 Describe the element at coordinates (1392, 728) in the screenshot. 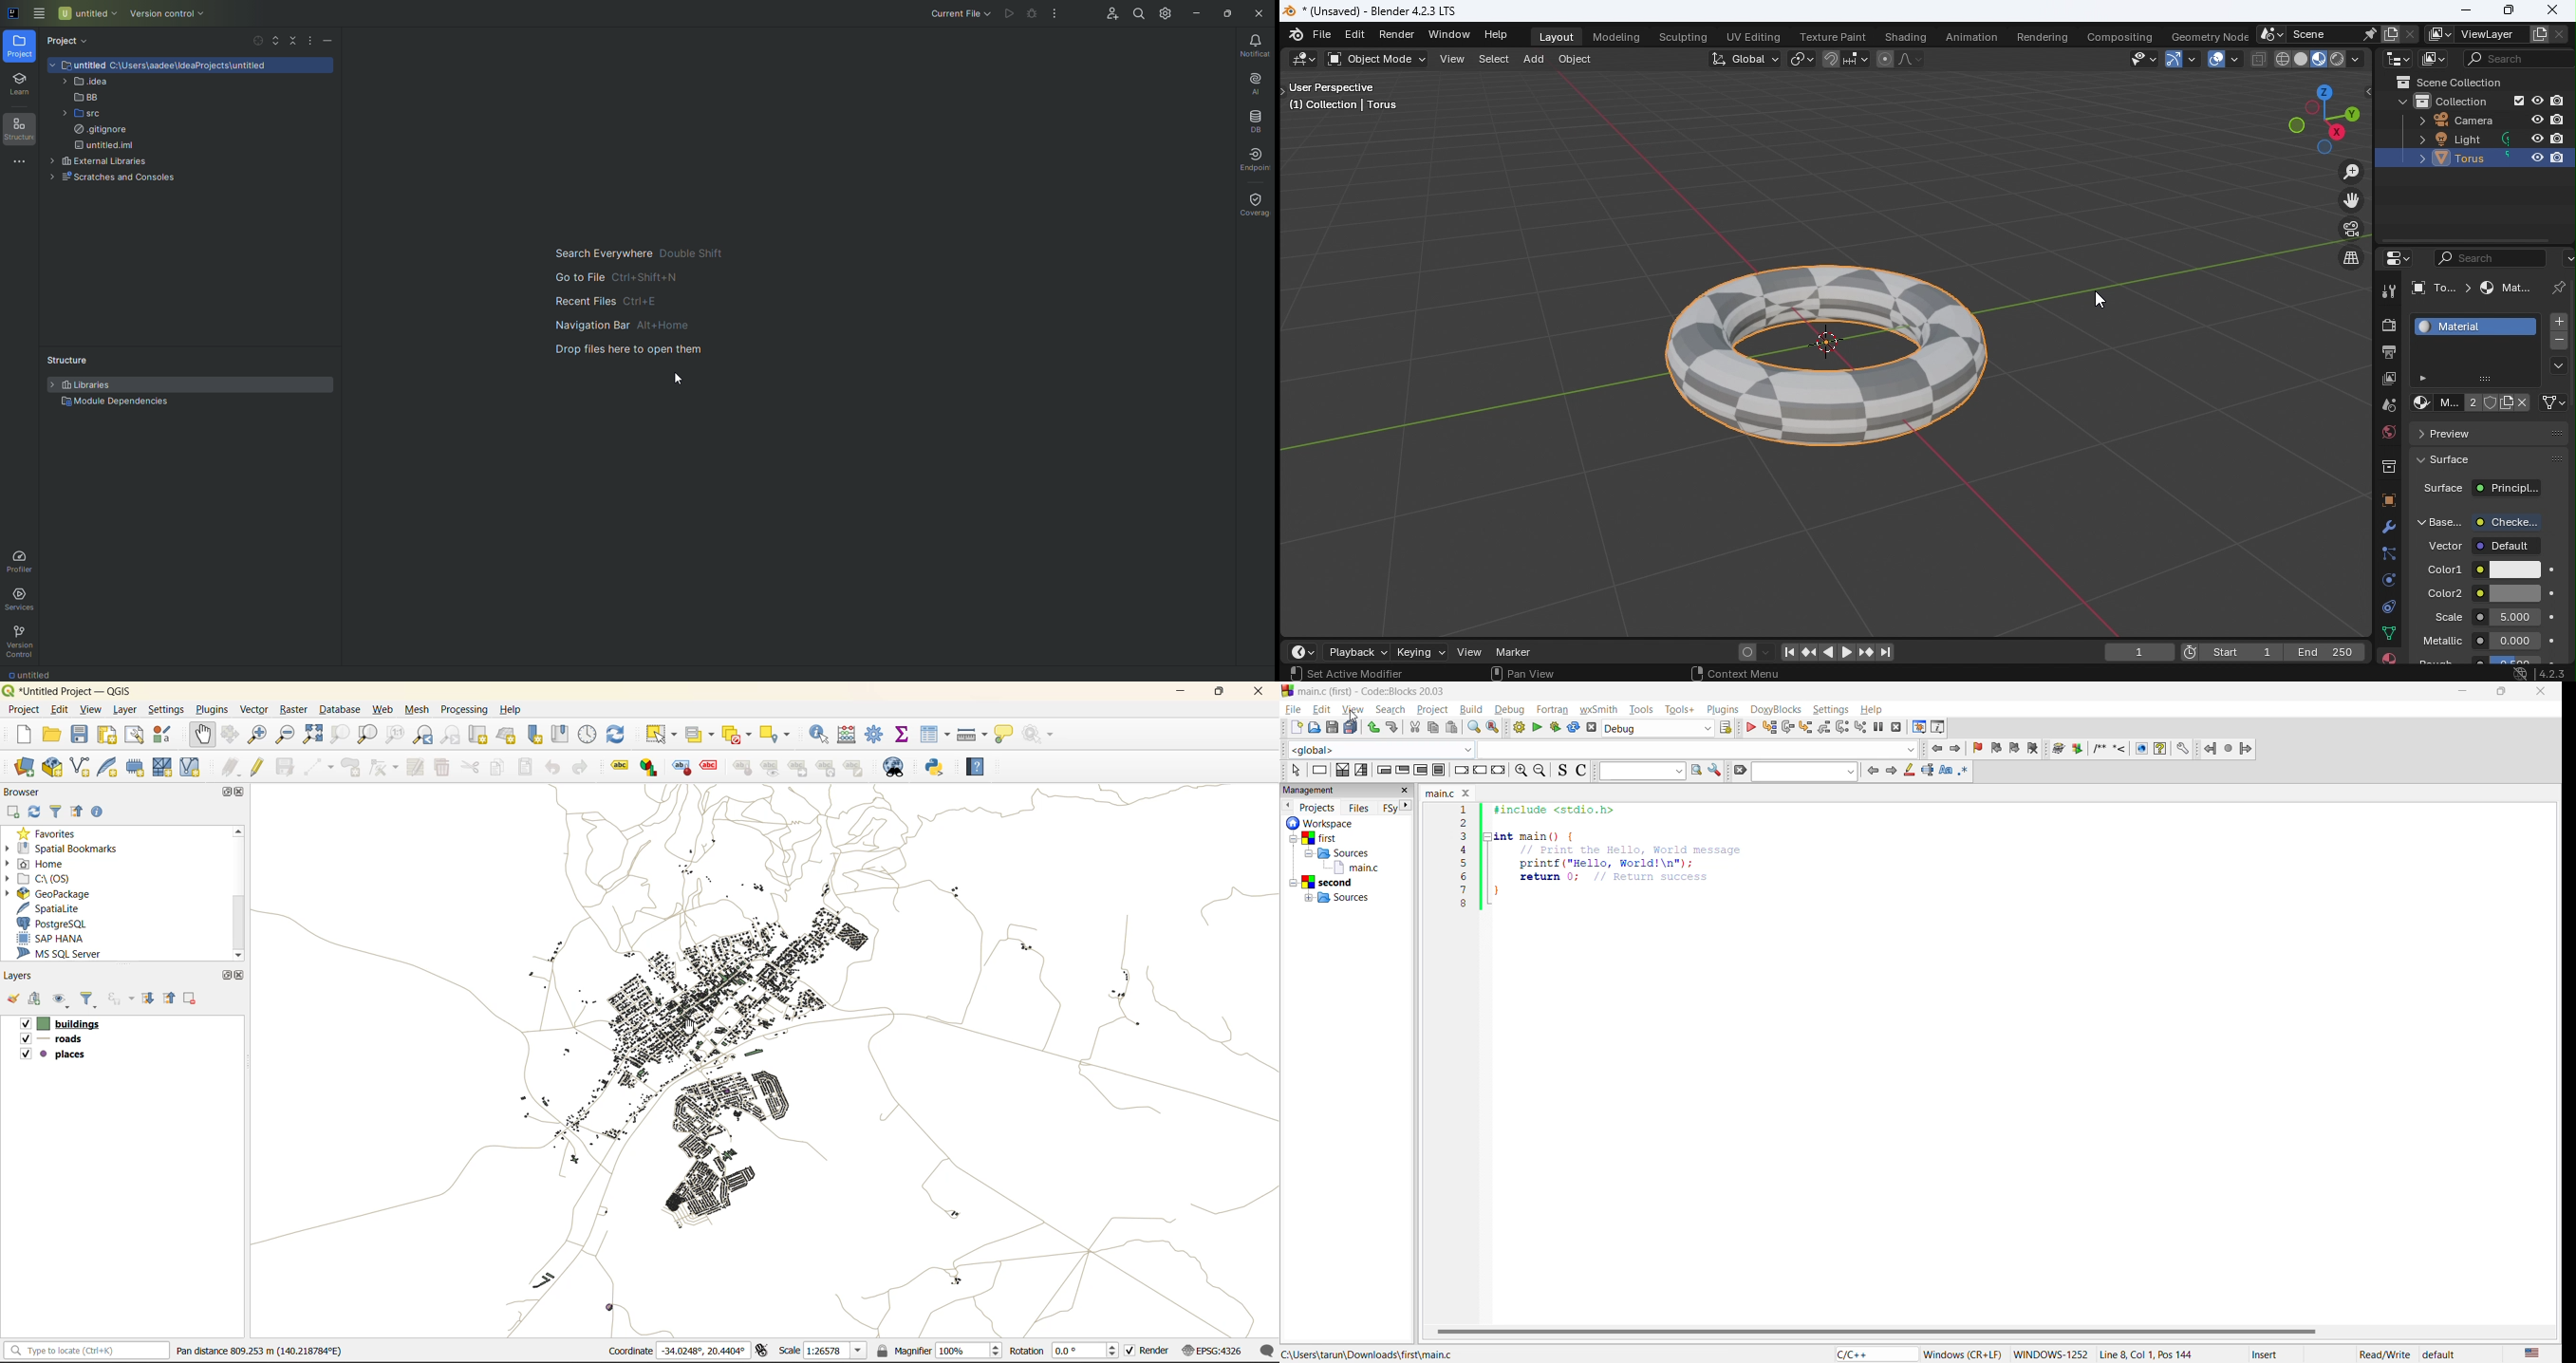

I see `redo` at that location.